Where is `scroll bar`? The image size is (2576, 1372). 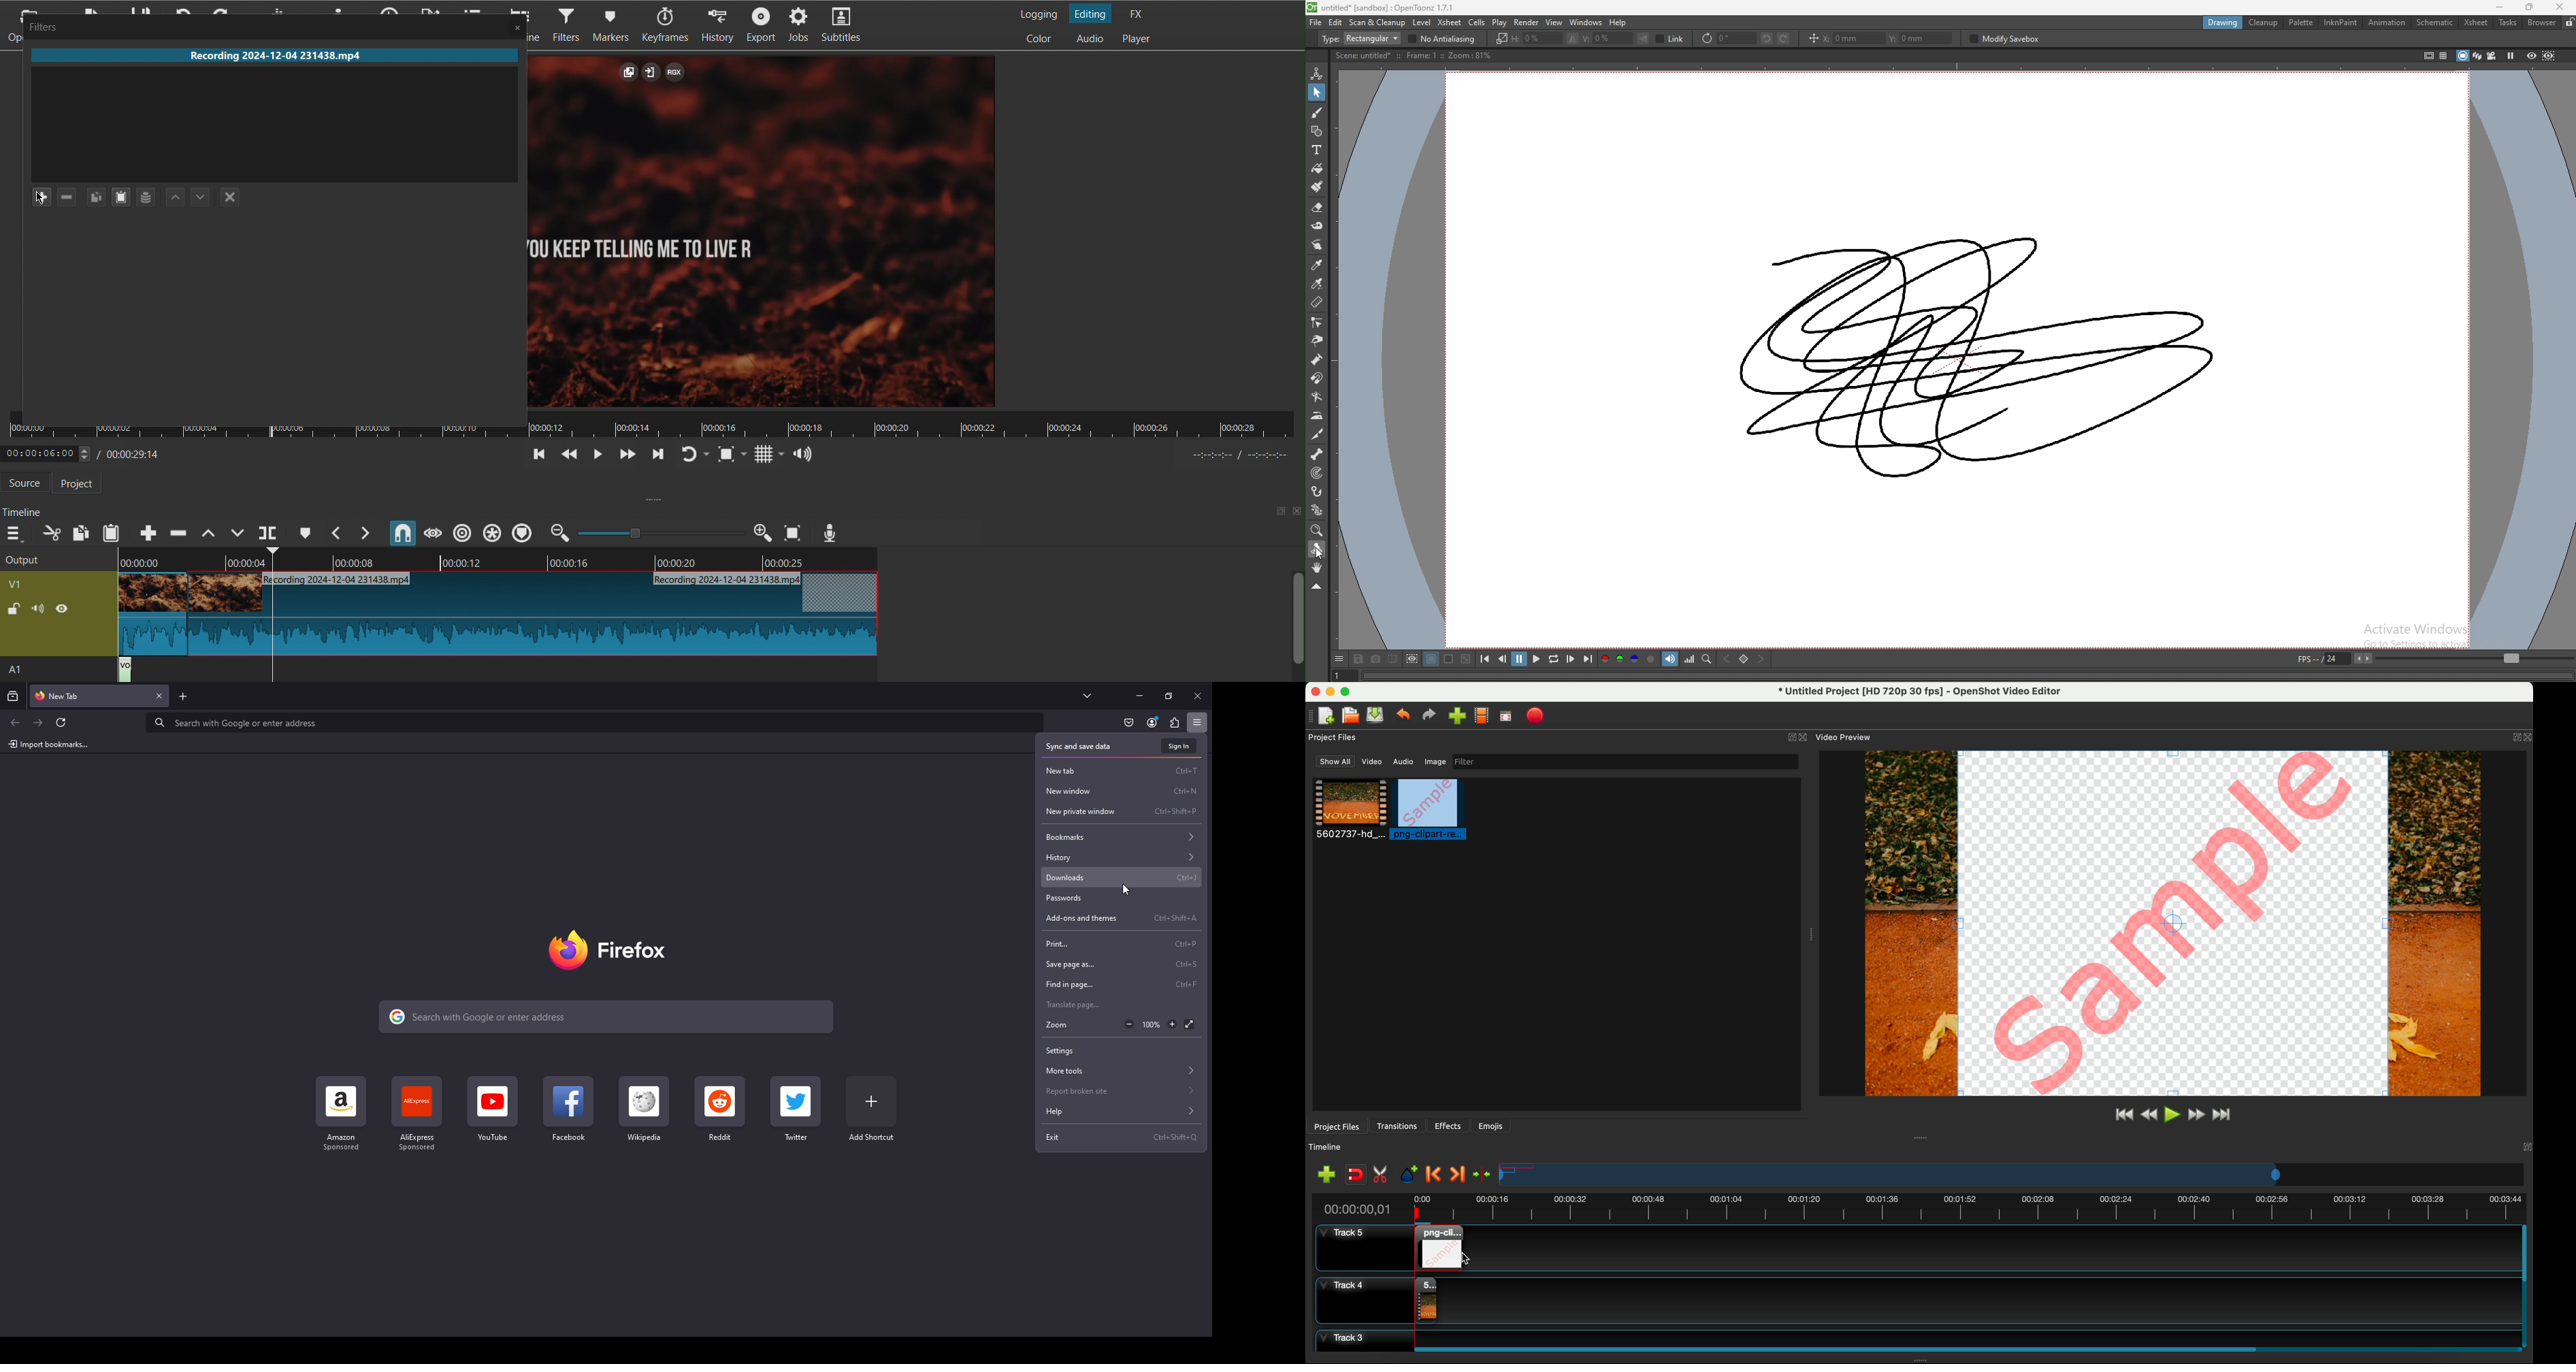
scroll bar is located at coordinates (2526, 1287).